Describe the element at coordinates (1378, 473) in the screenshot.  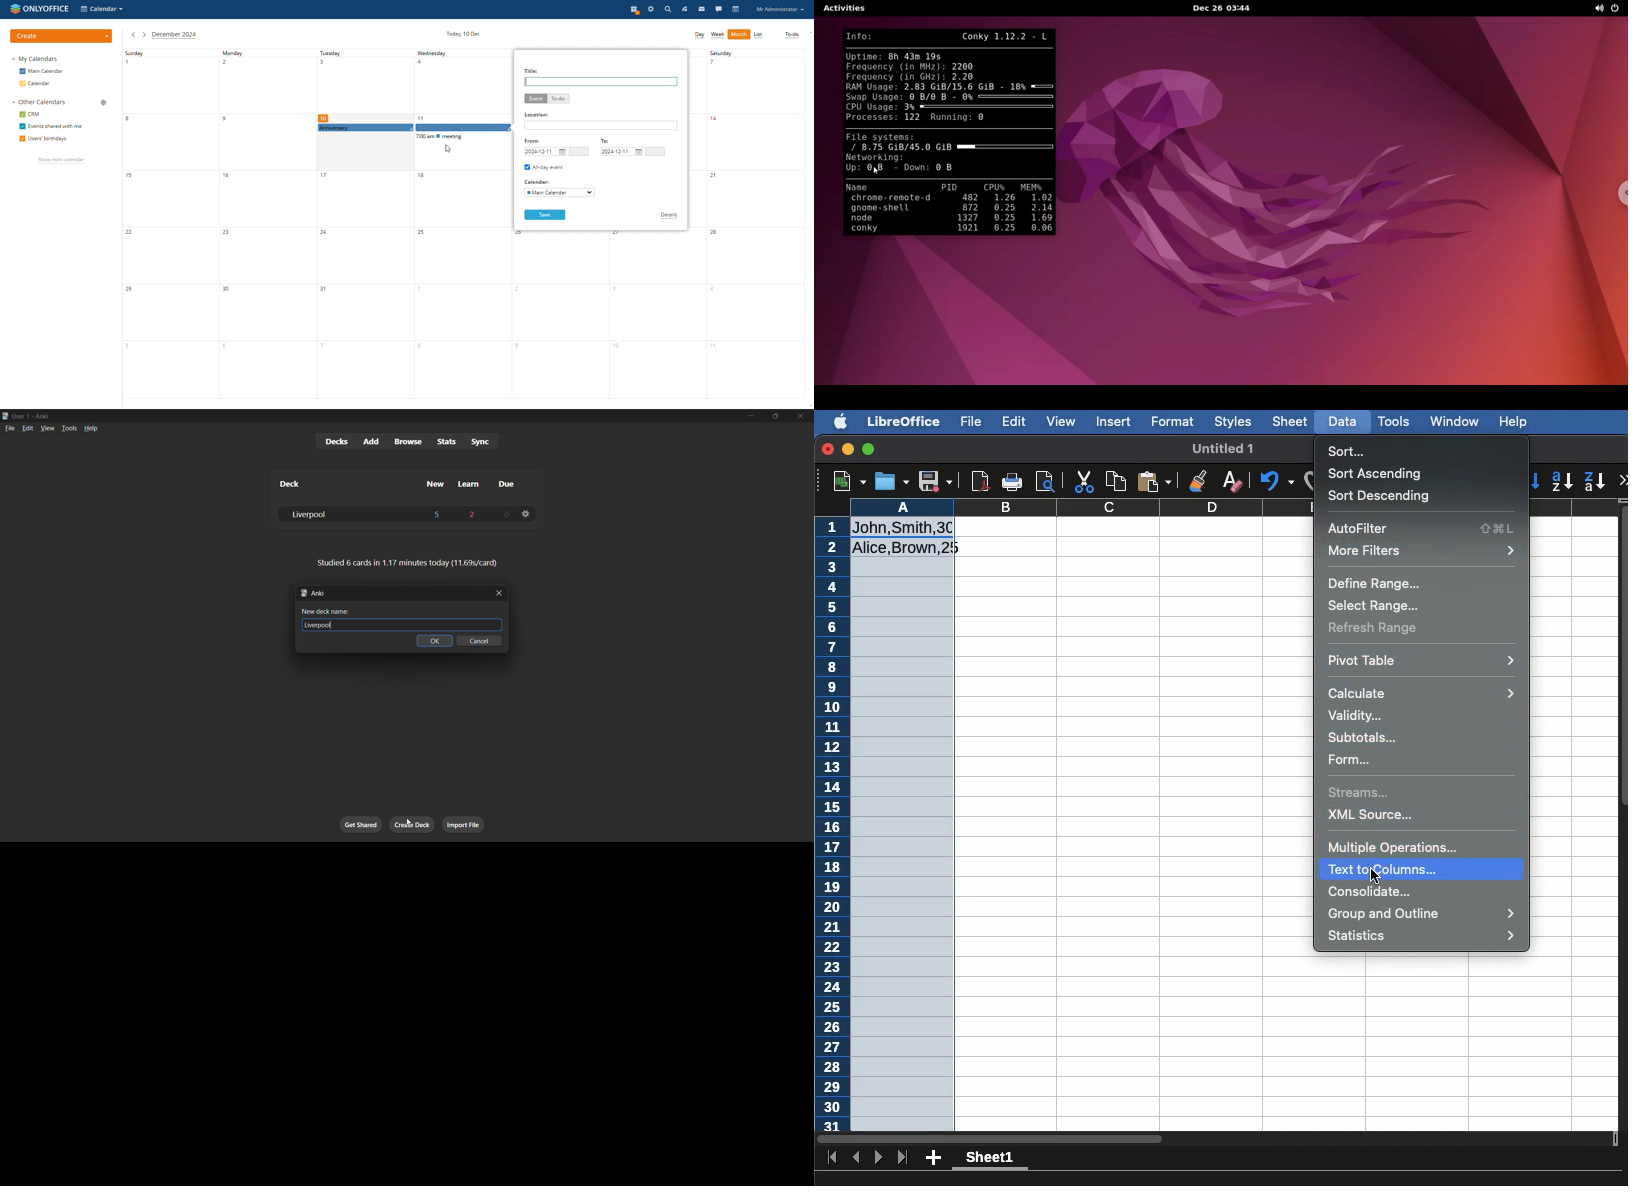
I see `Sort ascending` at that location.